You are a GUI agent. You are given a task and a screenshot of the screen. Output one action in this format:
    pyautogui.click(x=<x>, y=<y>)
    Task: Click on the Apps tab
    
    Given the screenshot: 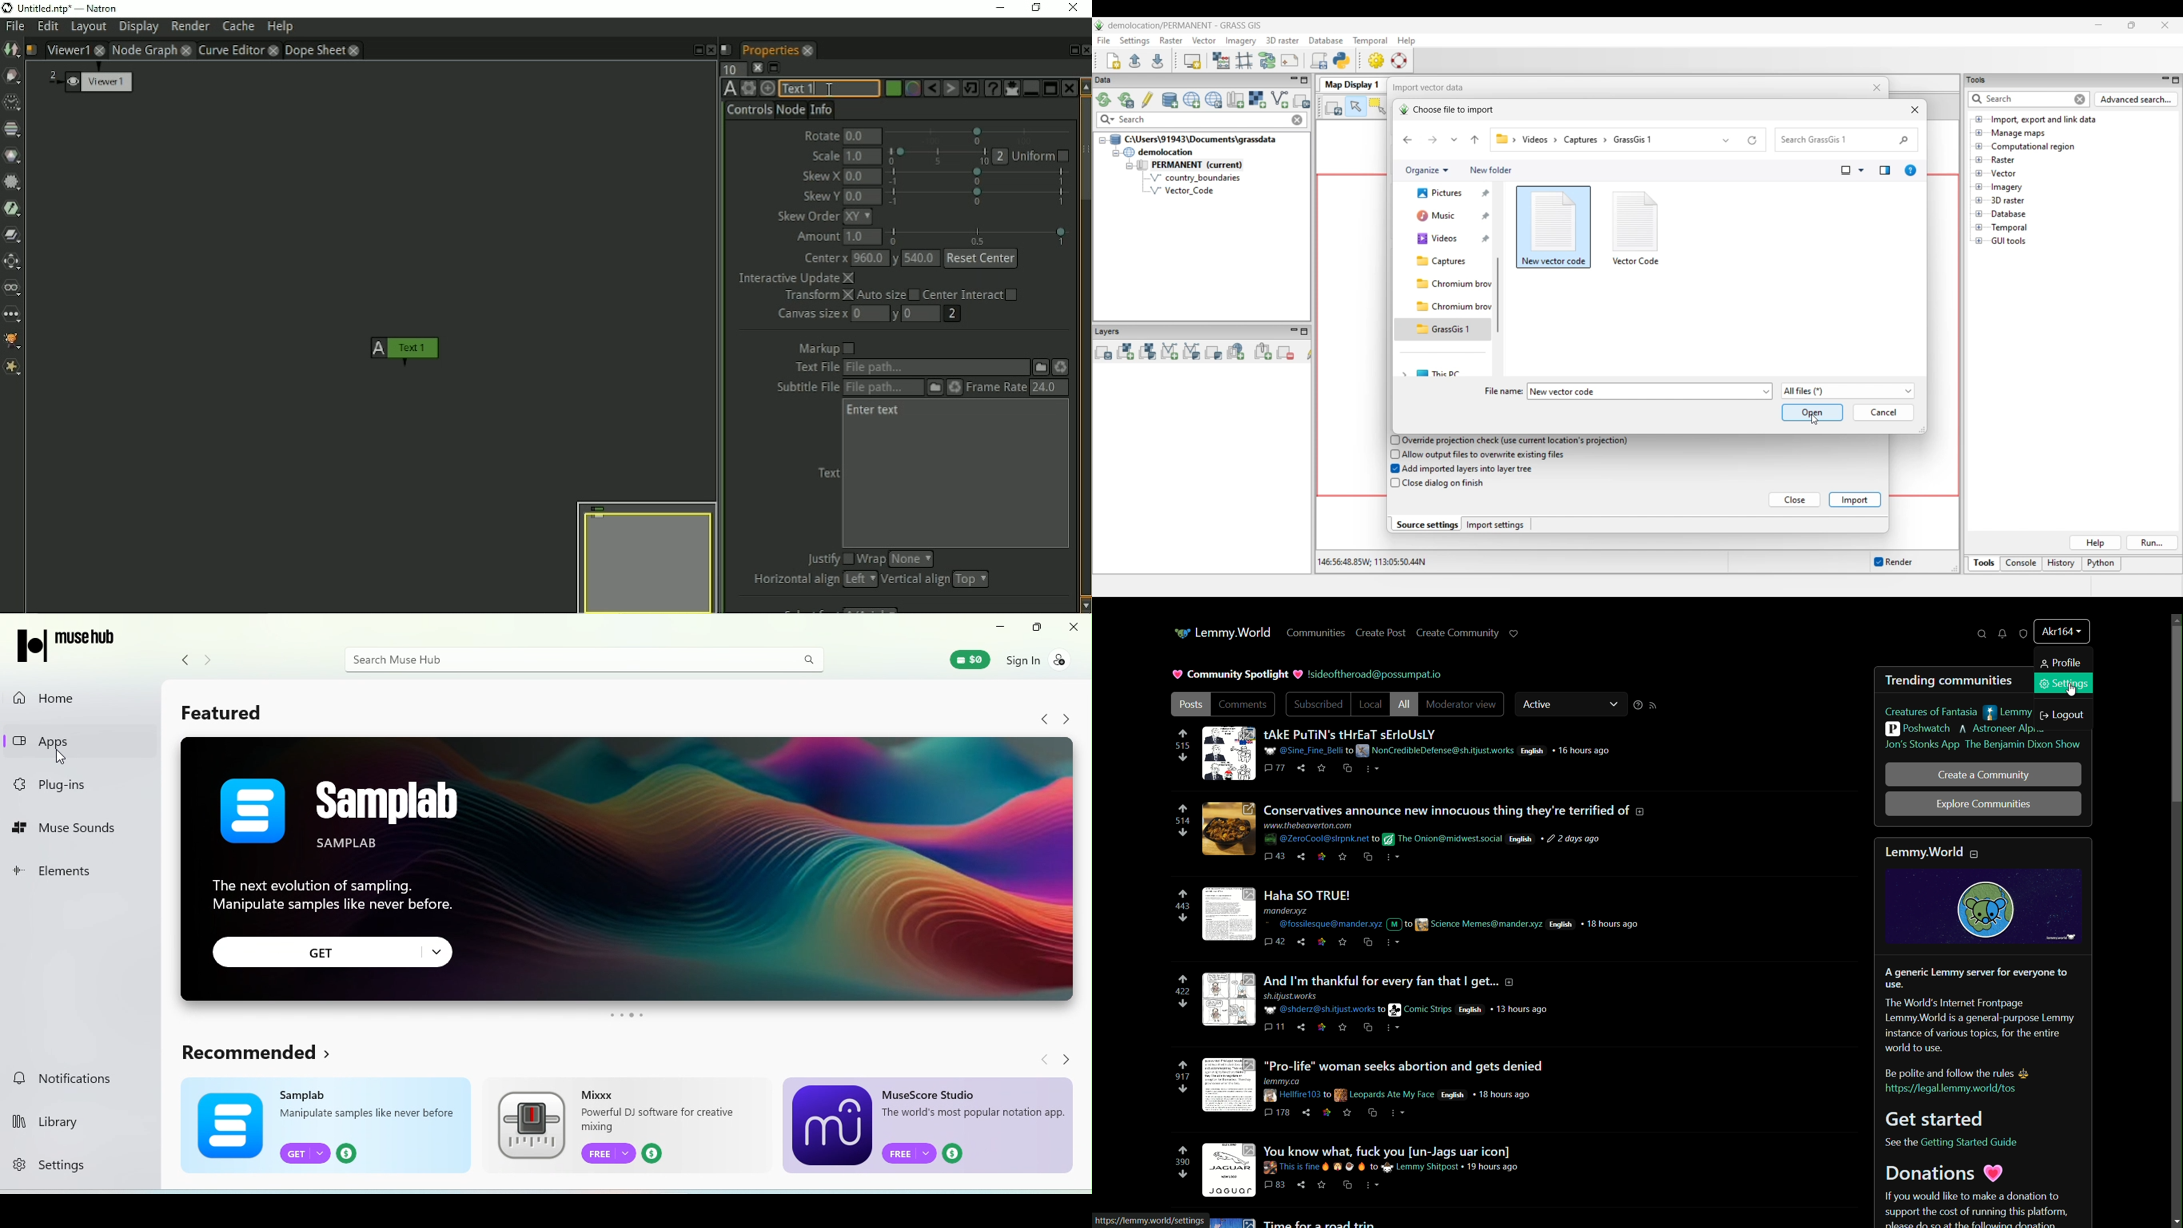 What is the action you would take?
    pyautogui.click(x=53, y=738)
    